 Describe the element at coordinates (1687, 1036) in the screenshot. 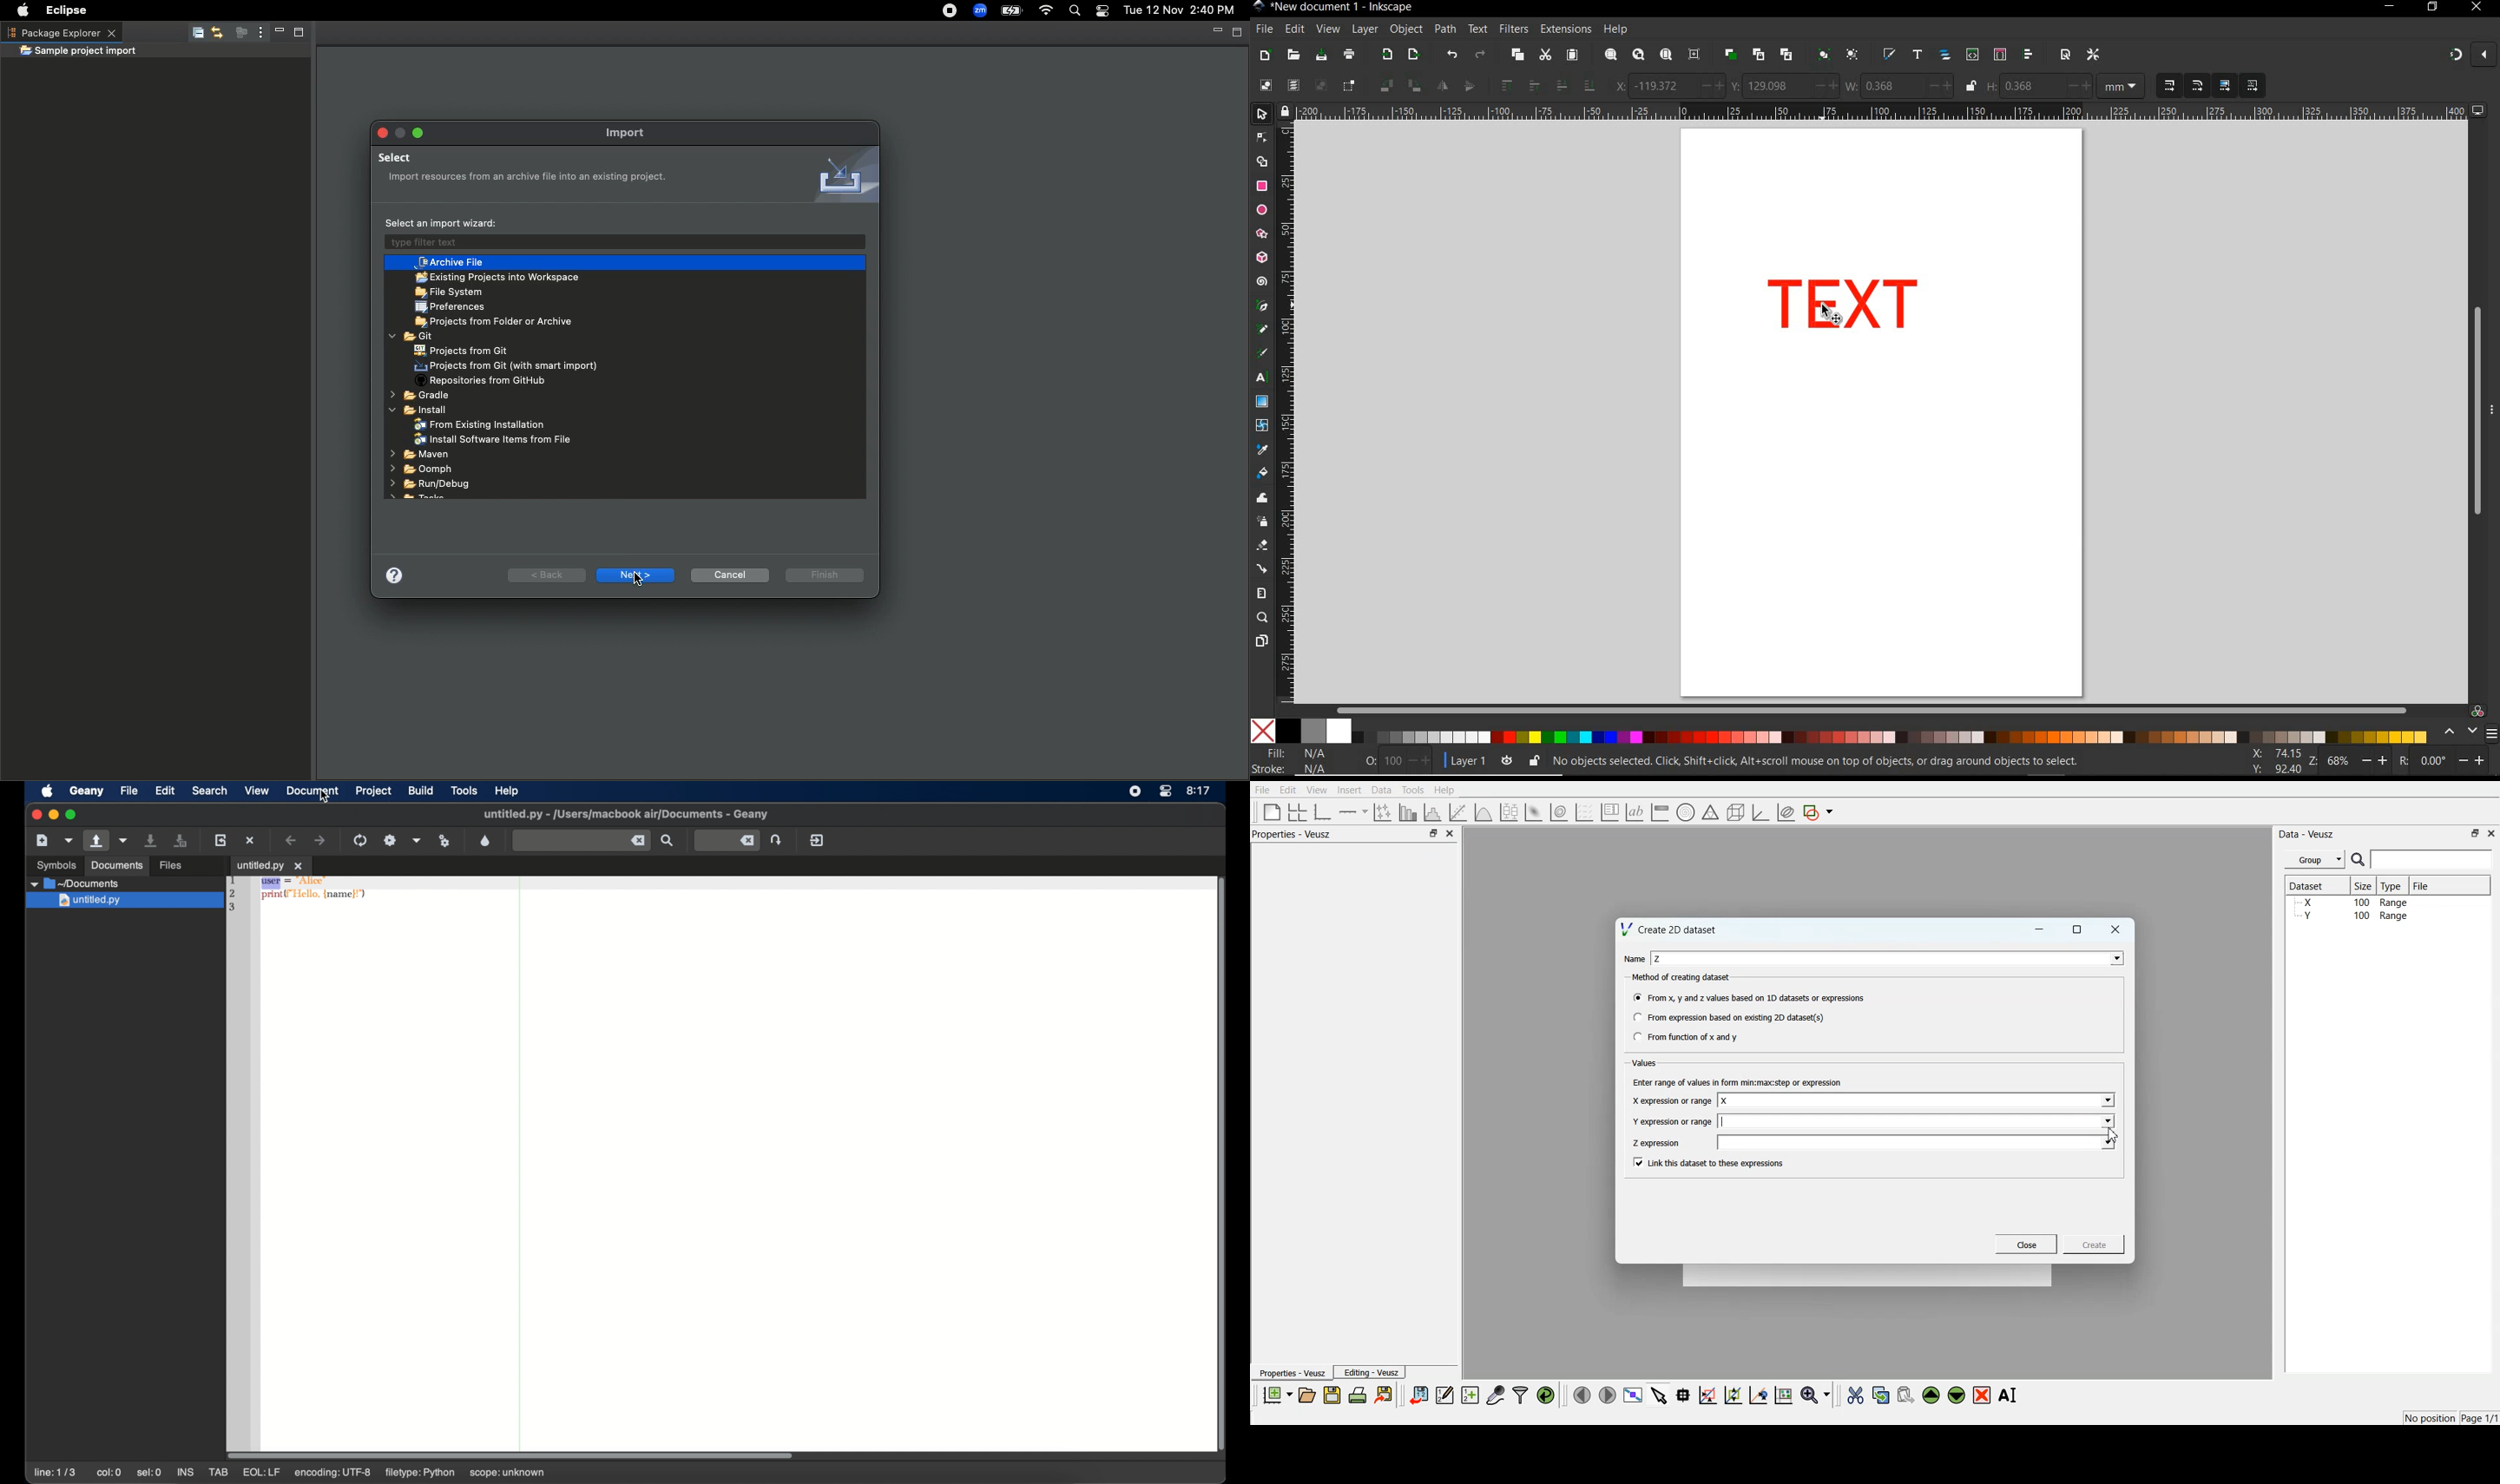

I see `From function of x and y` at that location.